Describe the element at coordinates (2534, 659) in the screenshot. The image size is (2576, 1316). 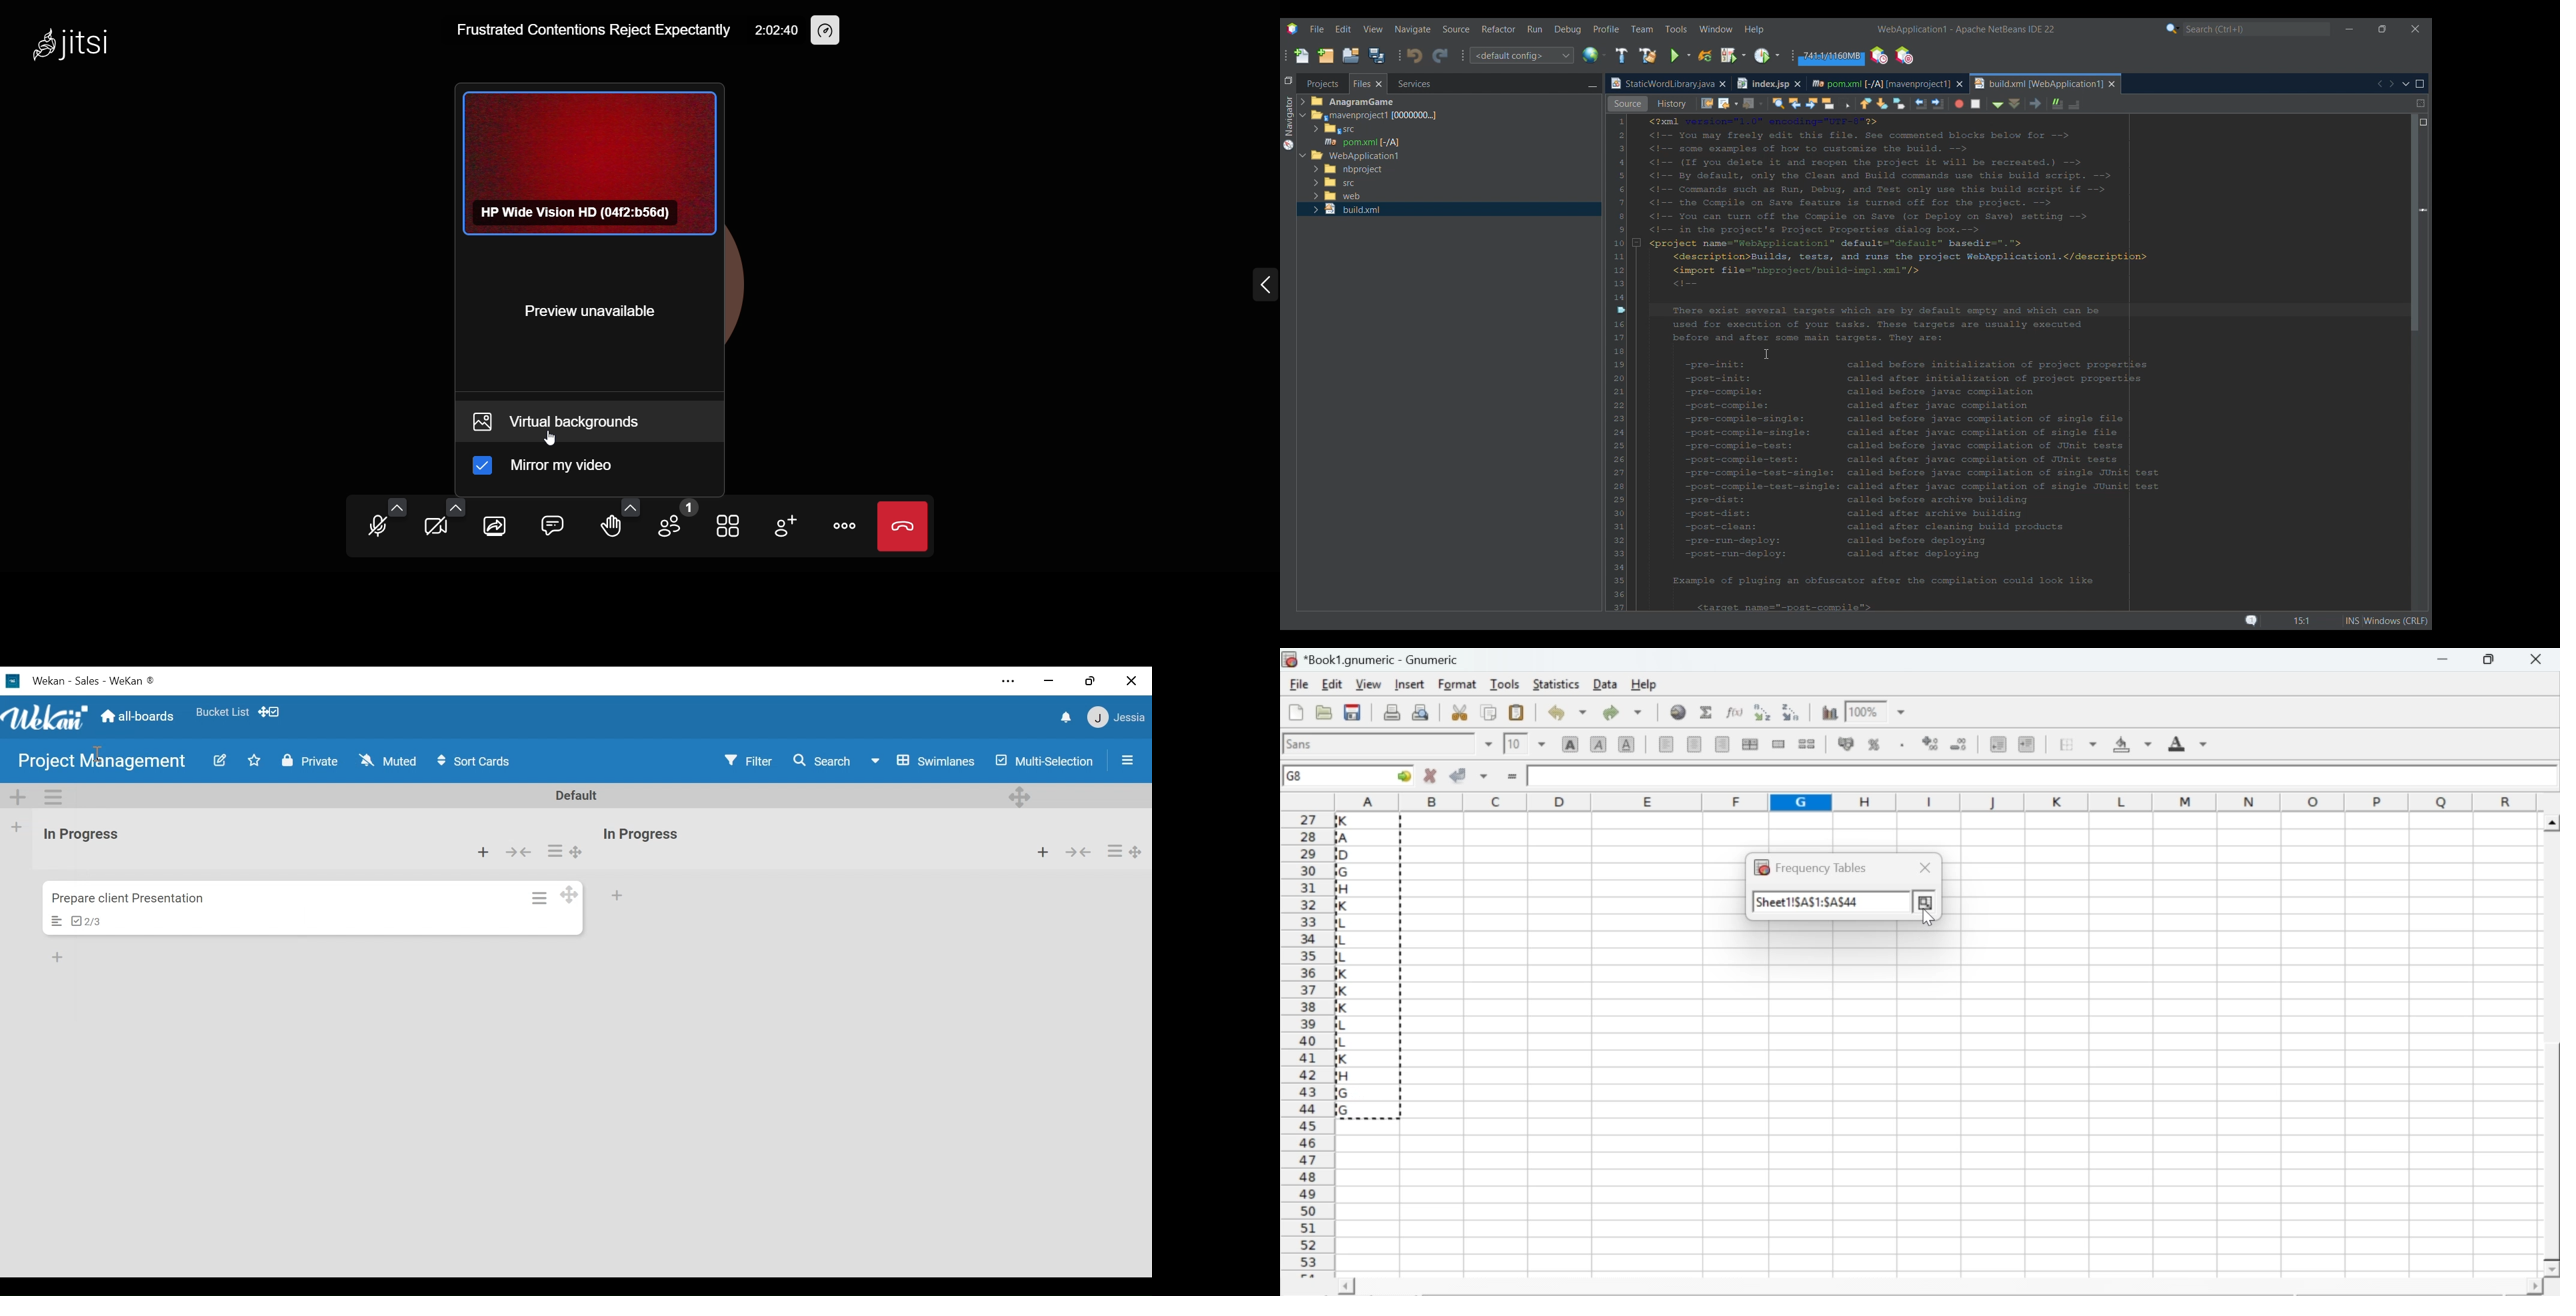
I see `close` at that location.